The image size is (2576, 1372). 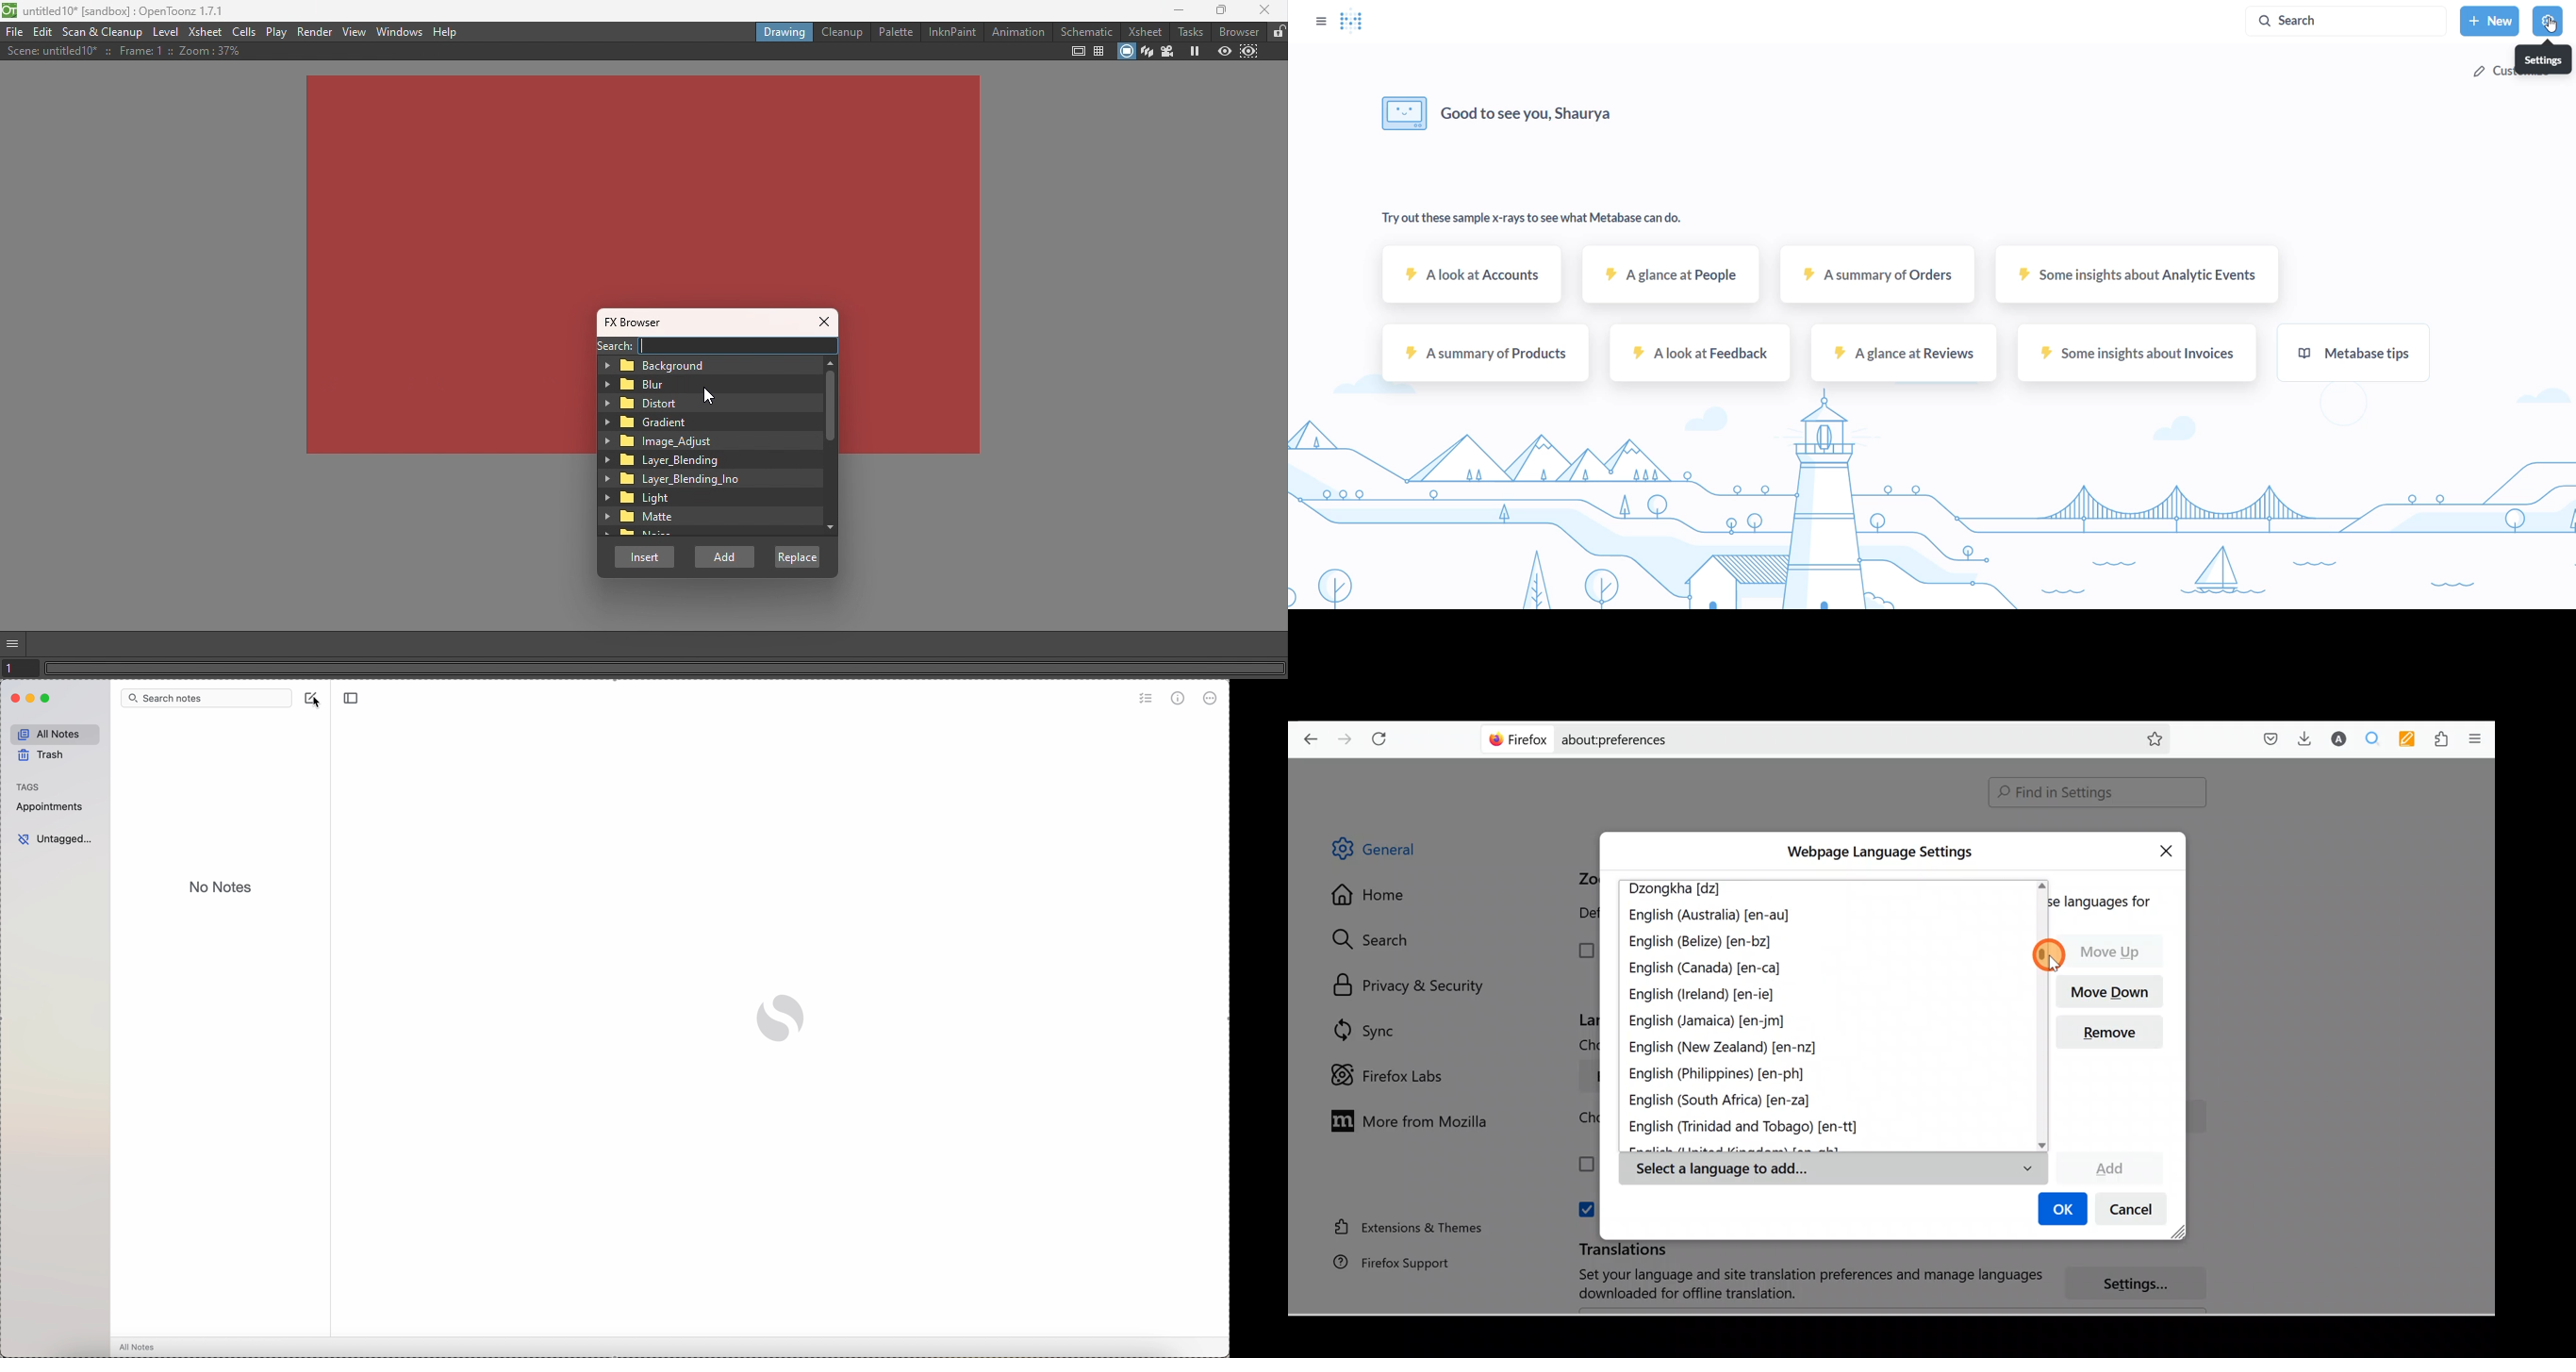 I want to click on tags, so click(x=29, y=786).